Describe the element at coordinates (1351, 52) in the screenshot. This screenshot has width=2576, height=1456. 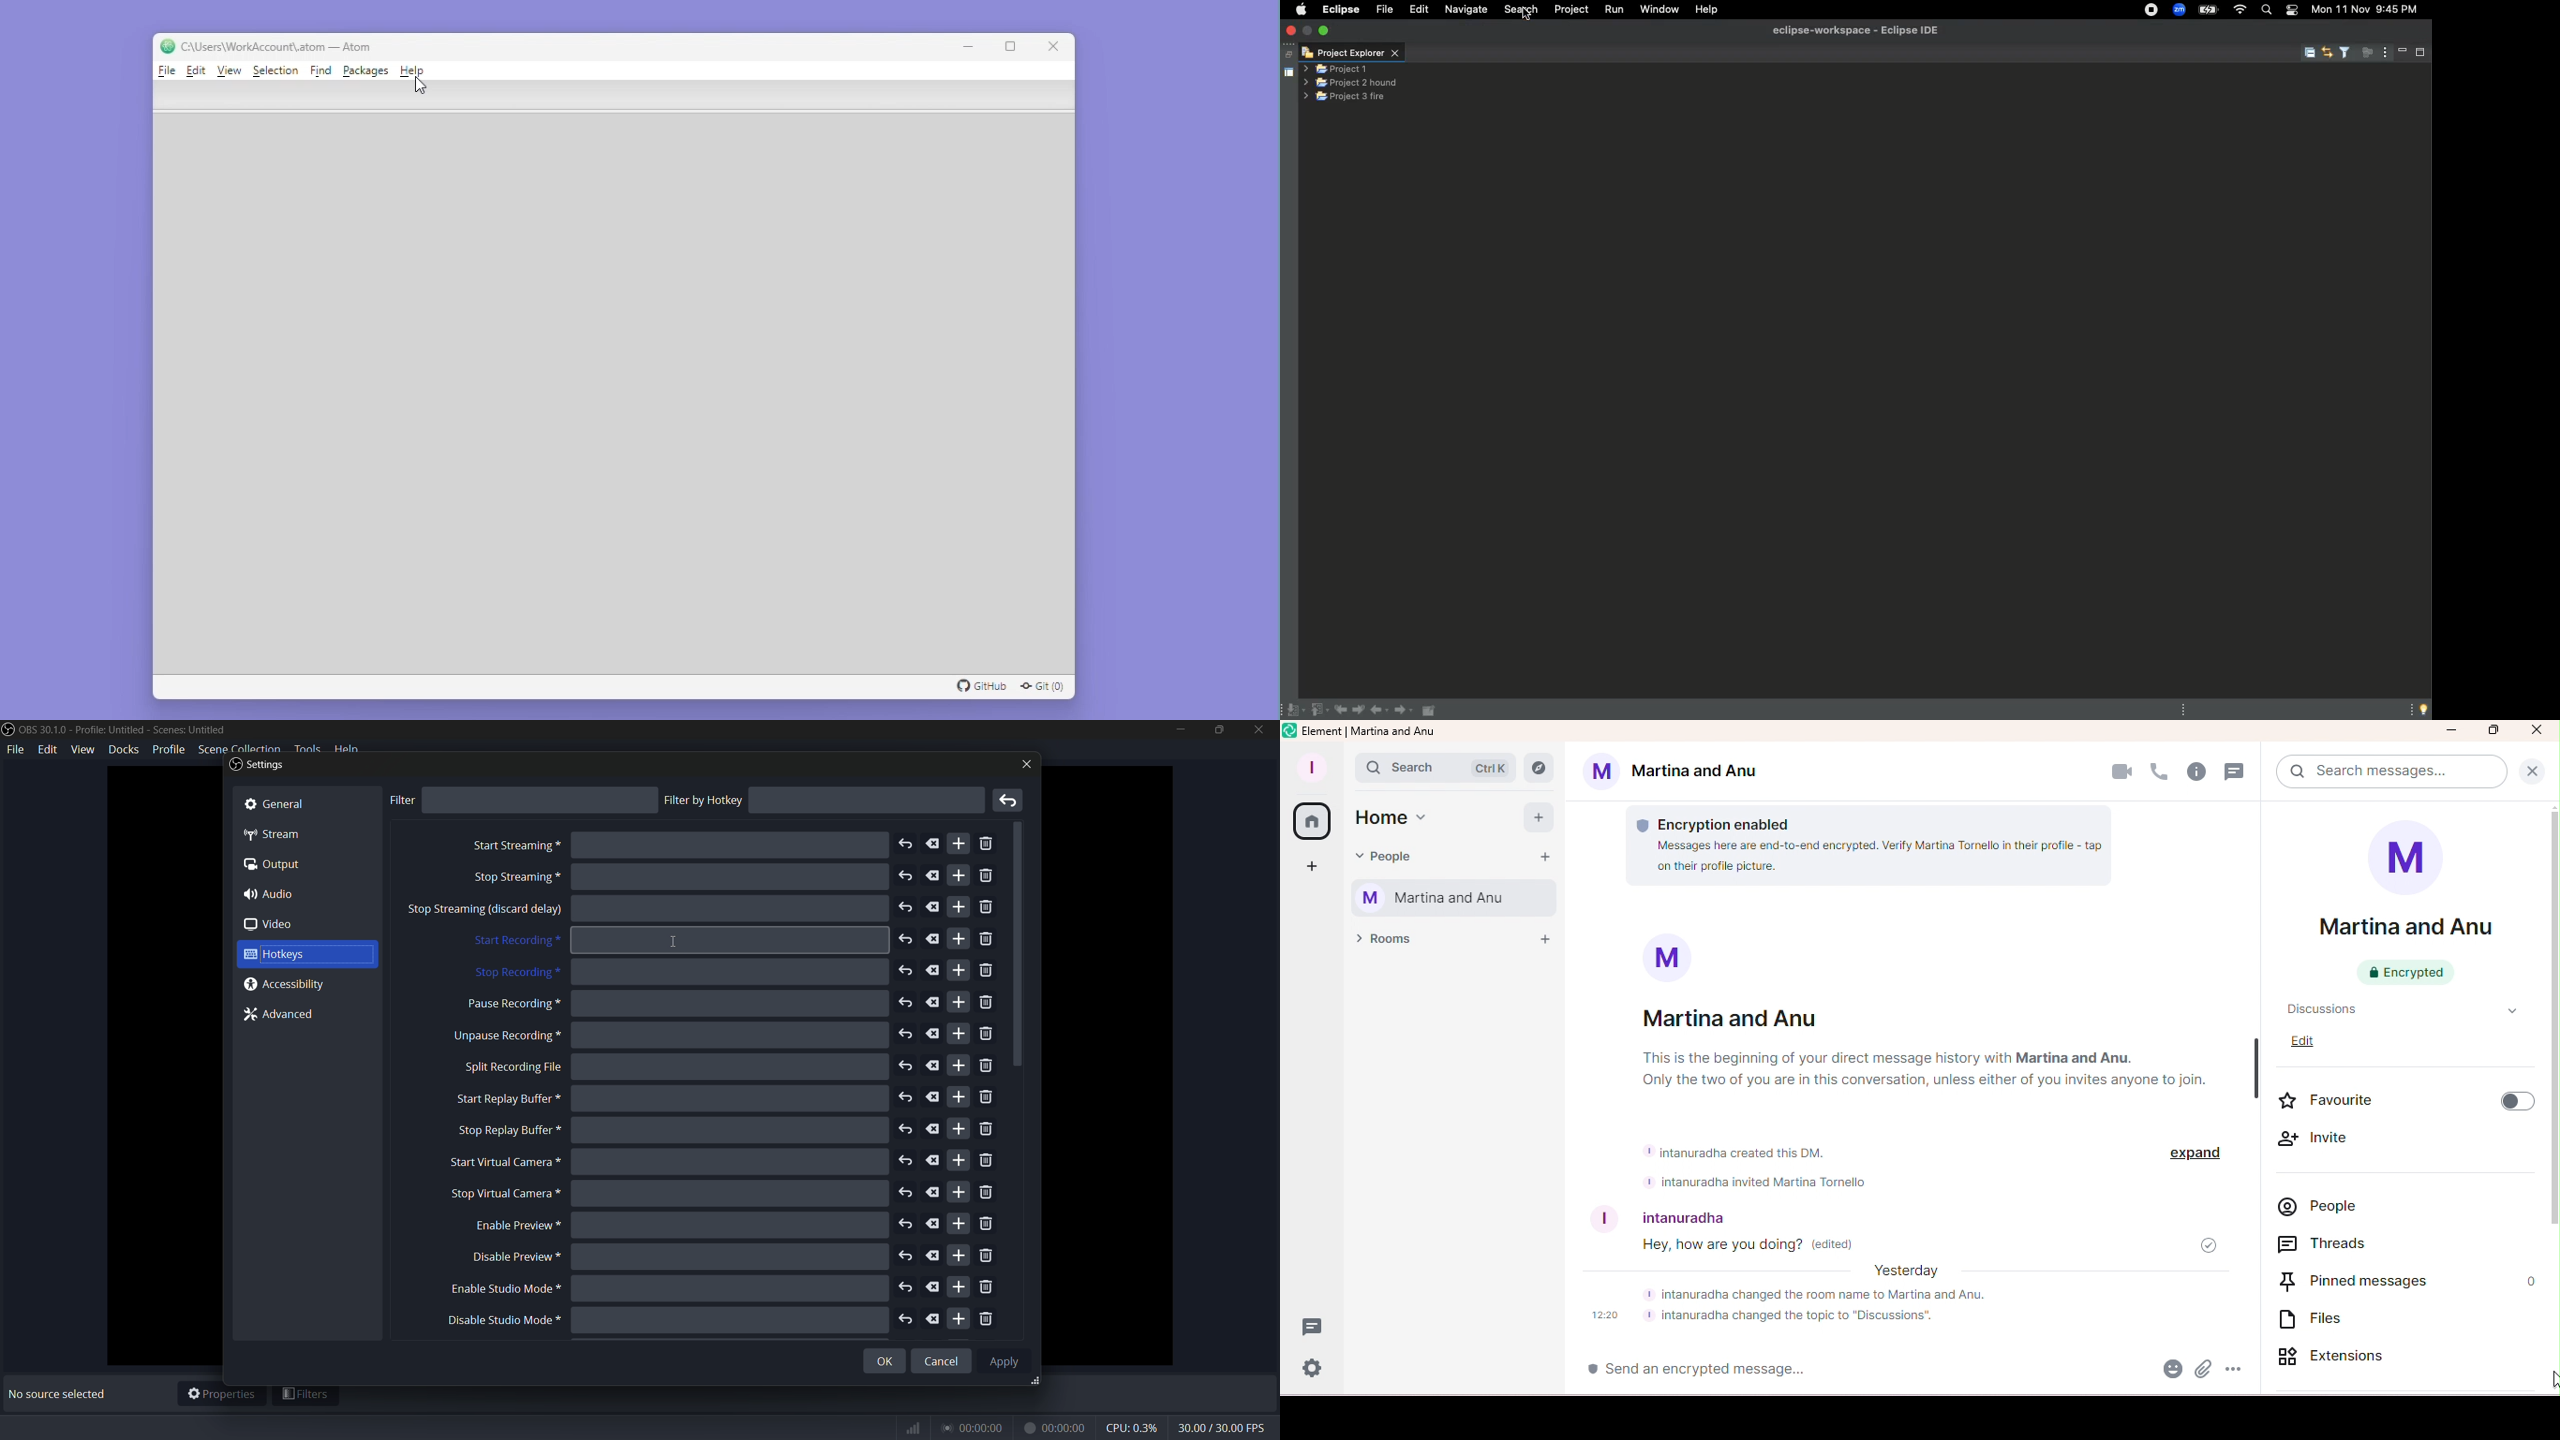
I see `Project explorer` at that location.